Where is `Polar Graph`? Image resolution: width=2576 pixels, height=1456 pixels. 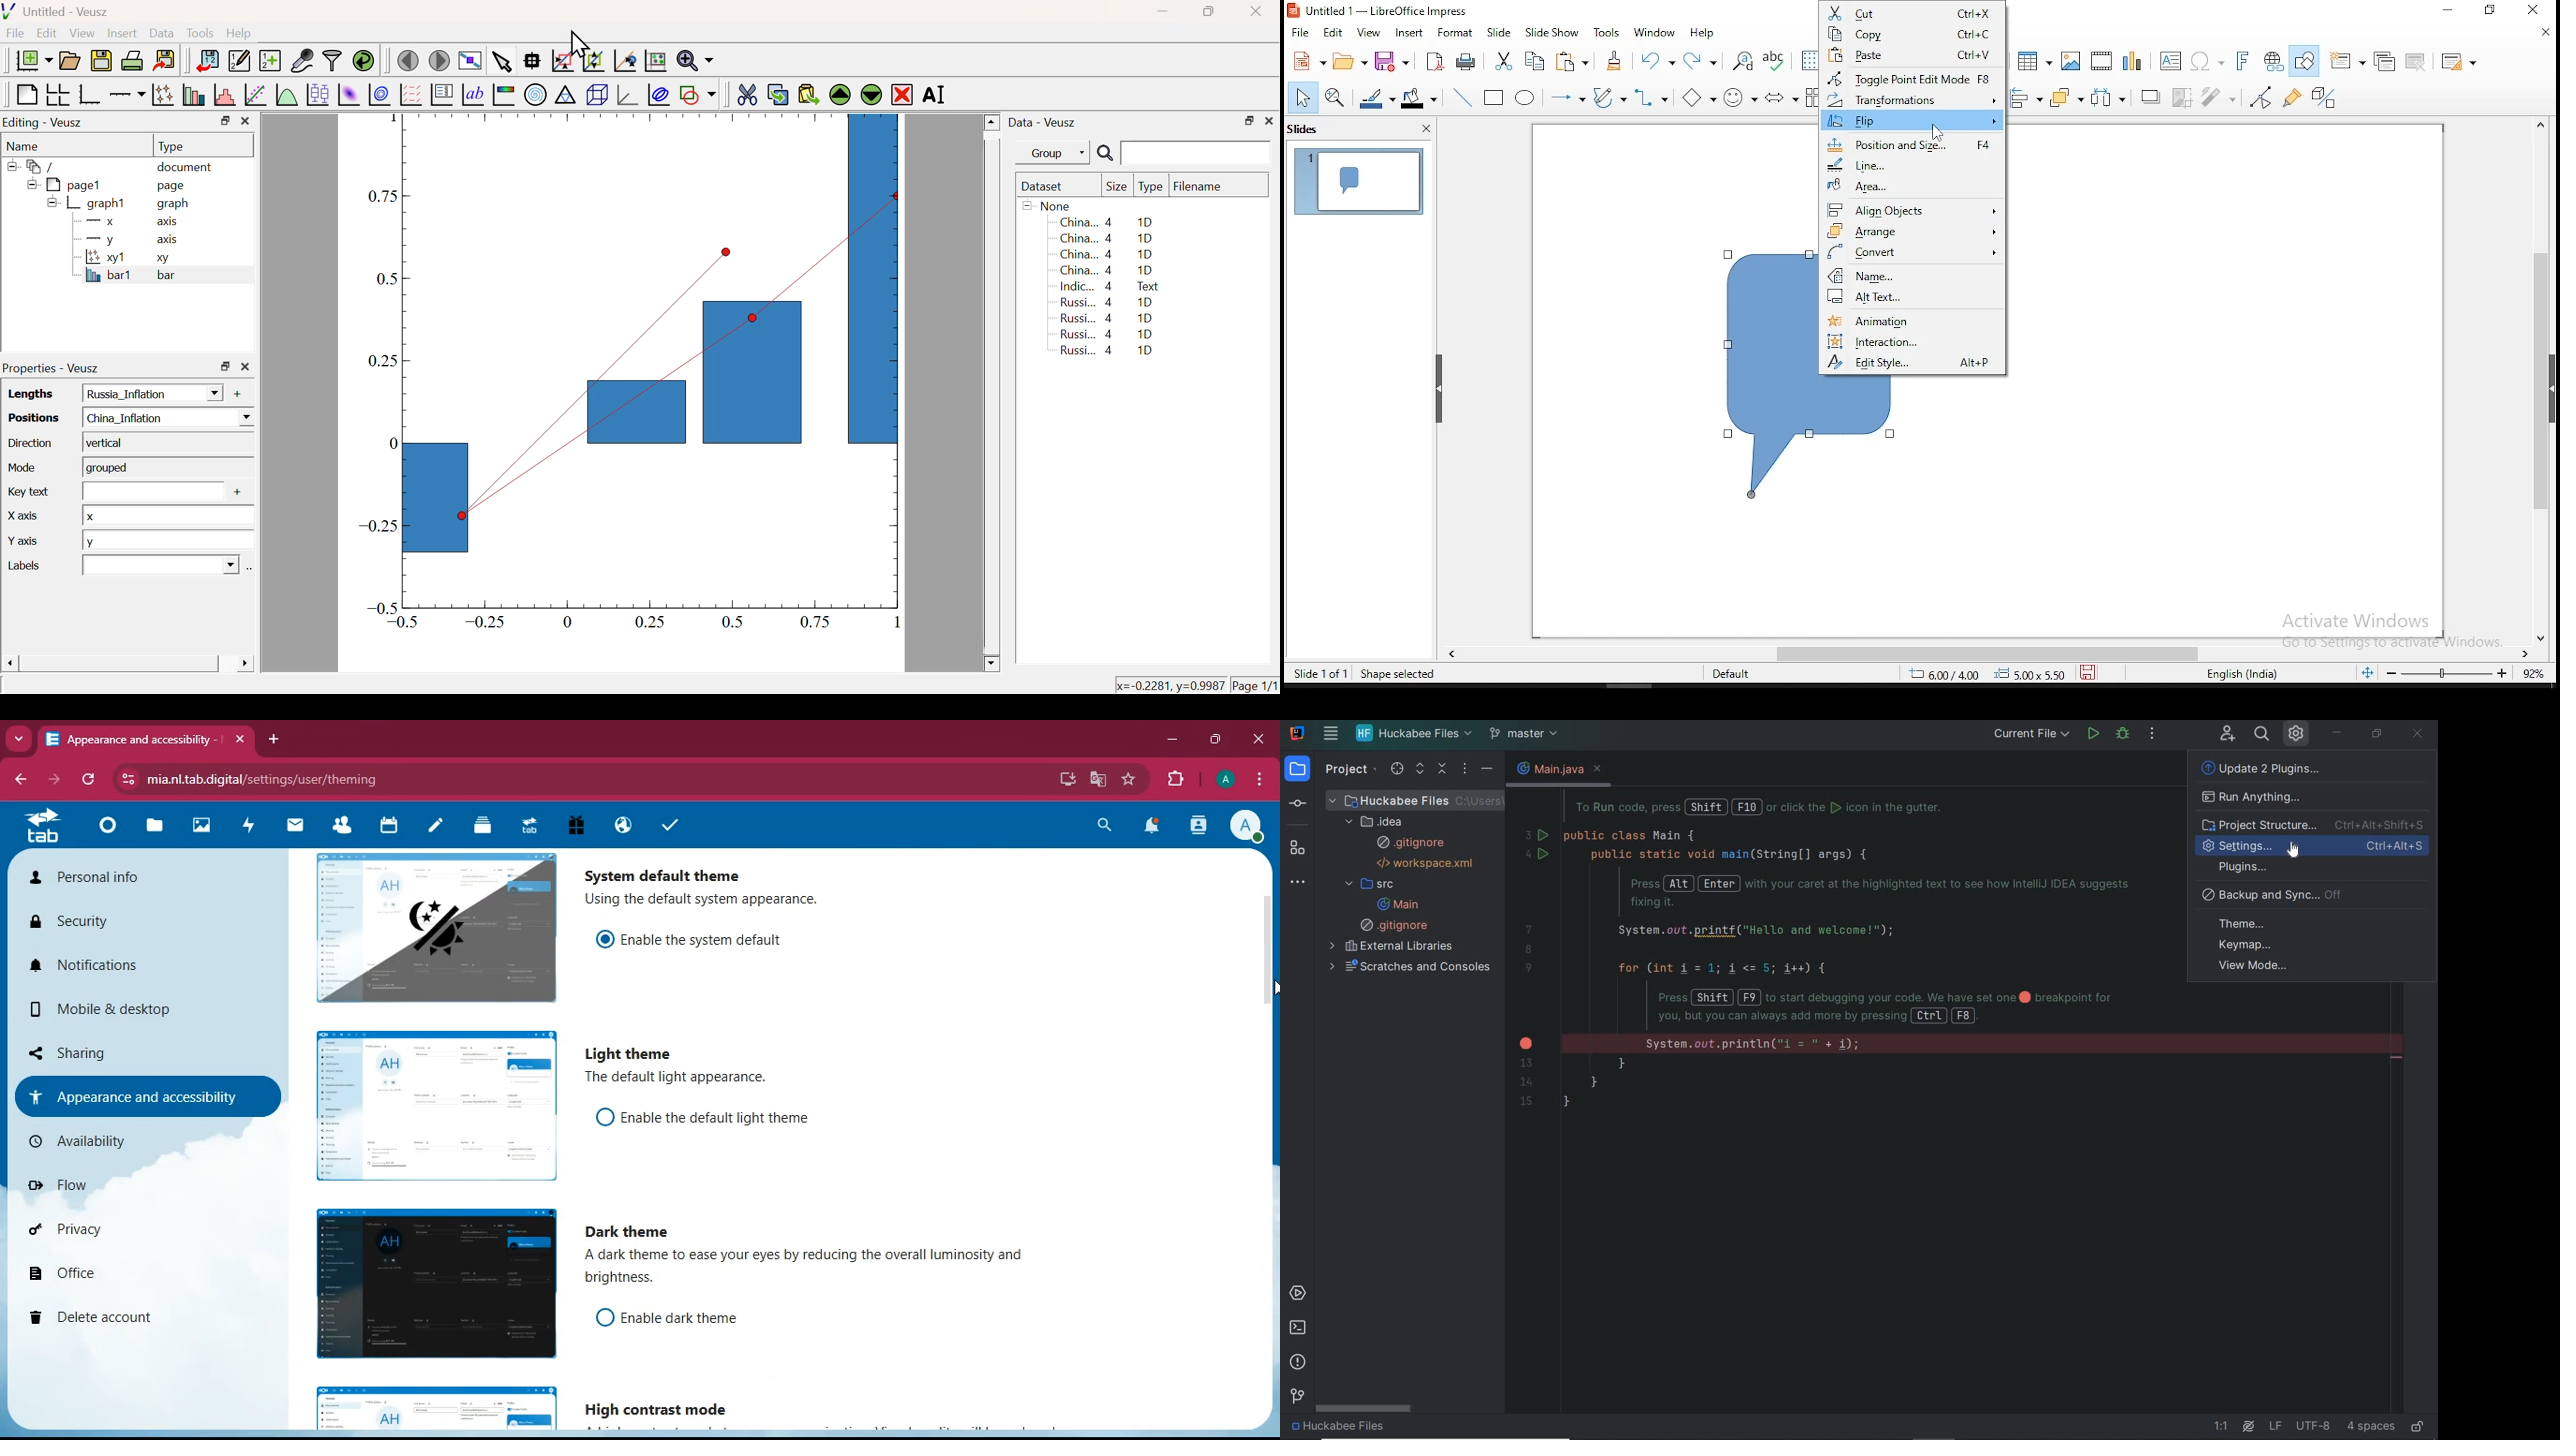 Polar Graph is located at coordinates (536, 94).